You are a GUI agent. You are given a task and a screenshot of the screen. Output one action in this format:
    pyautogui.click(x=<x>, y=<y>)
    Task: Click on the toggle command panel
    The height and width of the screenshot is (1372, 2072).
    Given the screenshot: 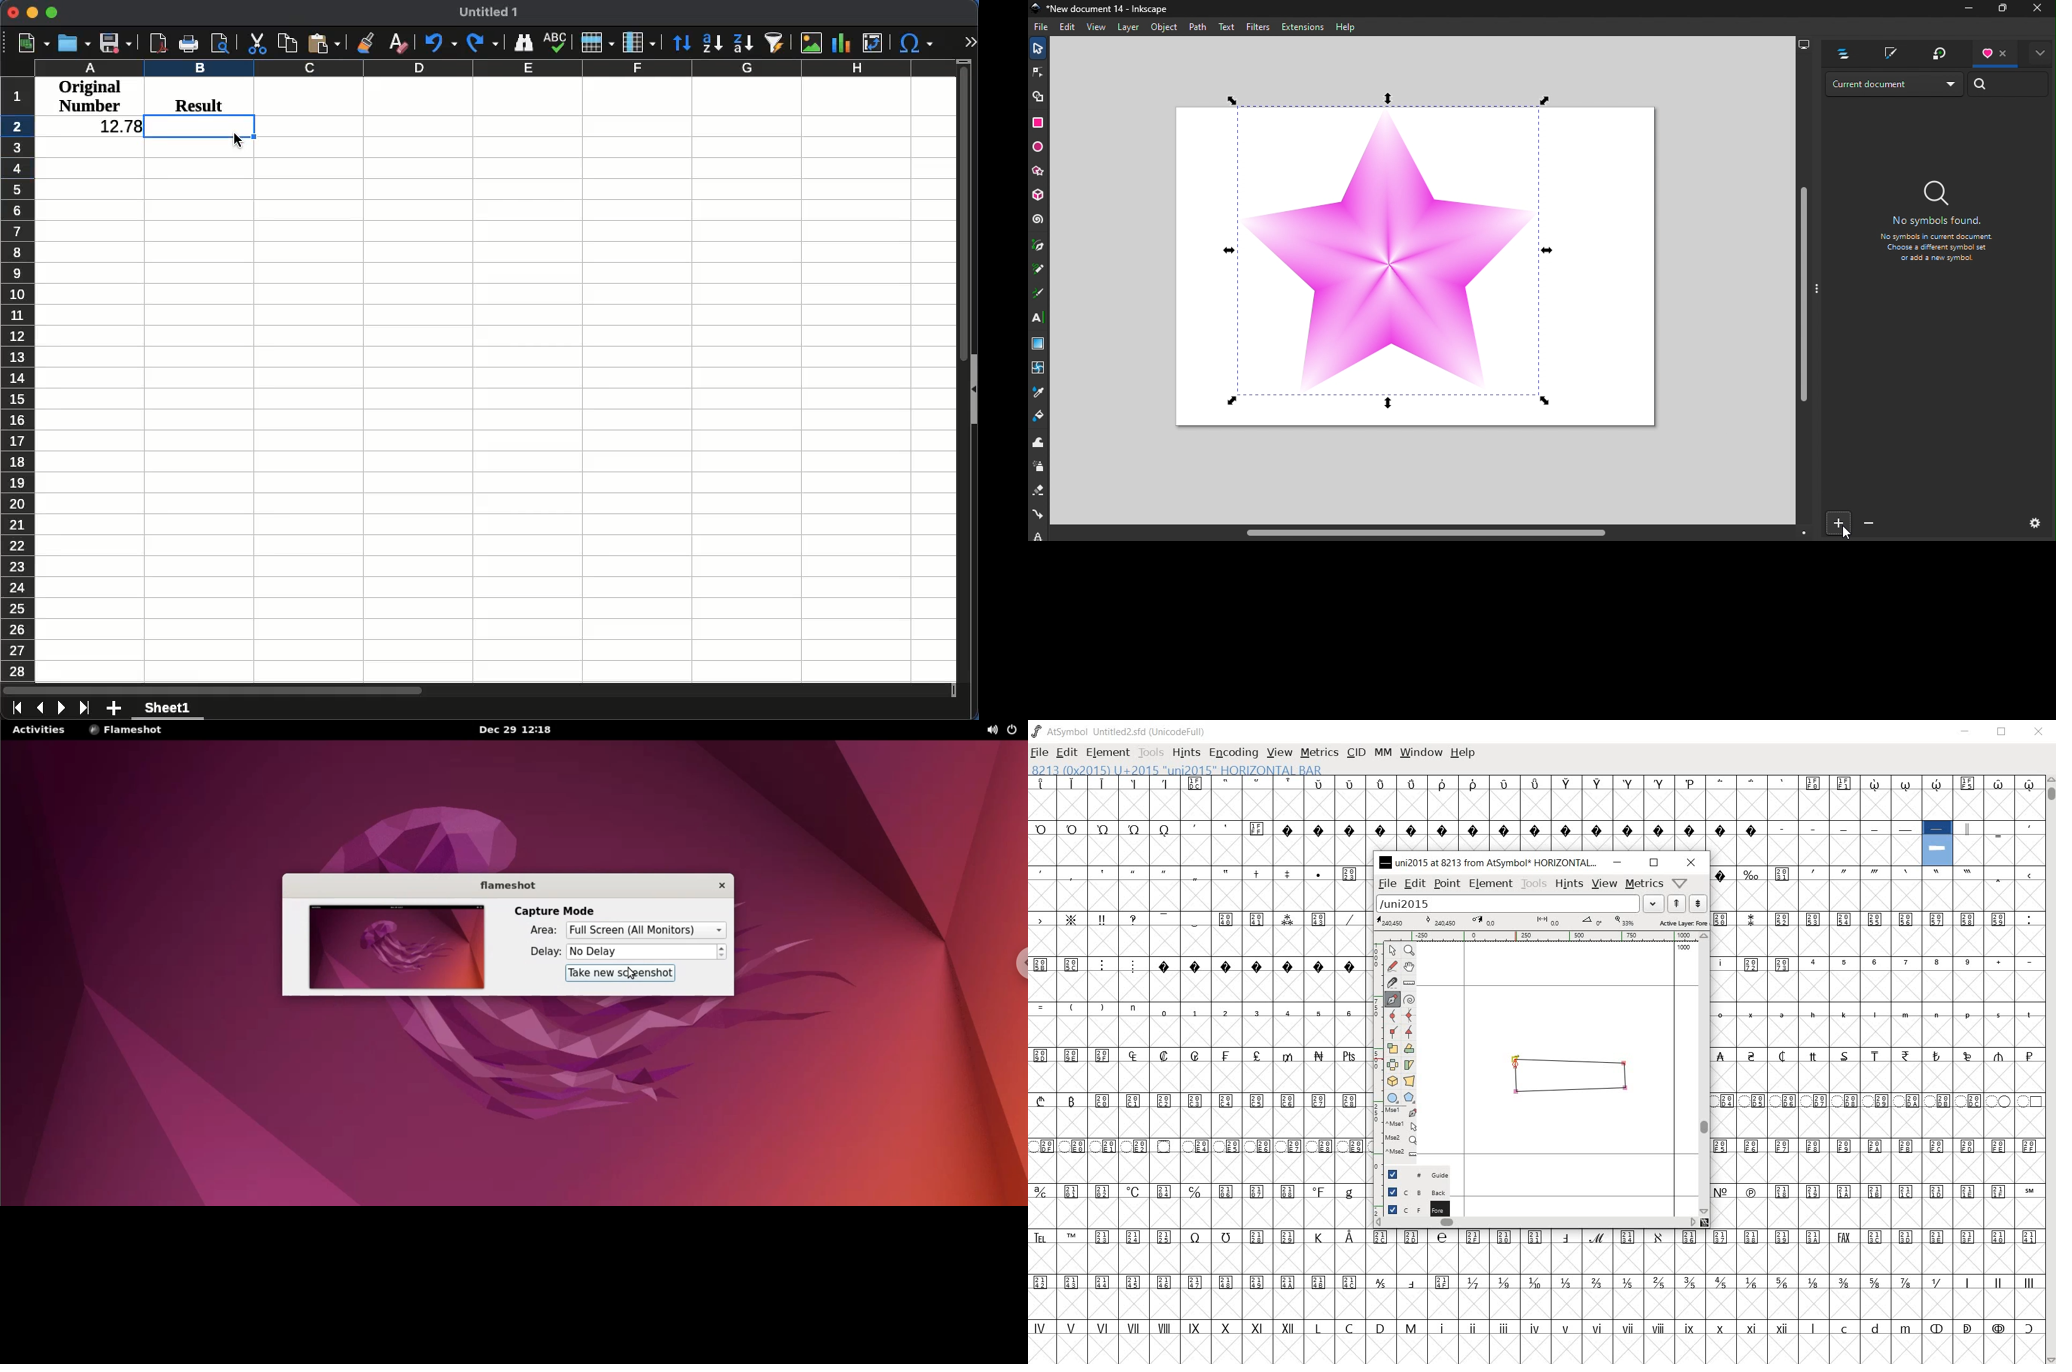 What is the action you would take?
    pyautogui.click(x=1817, y=291)
    